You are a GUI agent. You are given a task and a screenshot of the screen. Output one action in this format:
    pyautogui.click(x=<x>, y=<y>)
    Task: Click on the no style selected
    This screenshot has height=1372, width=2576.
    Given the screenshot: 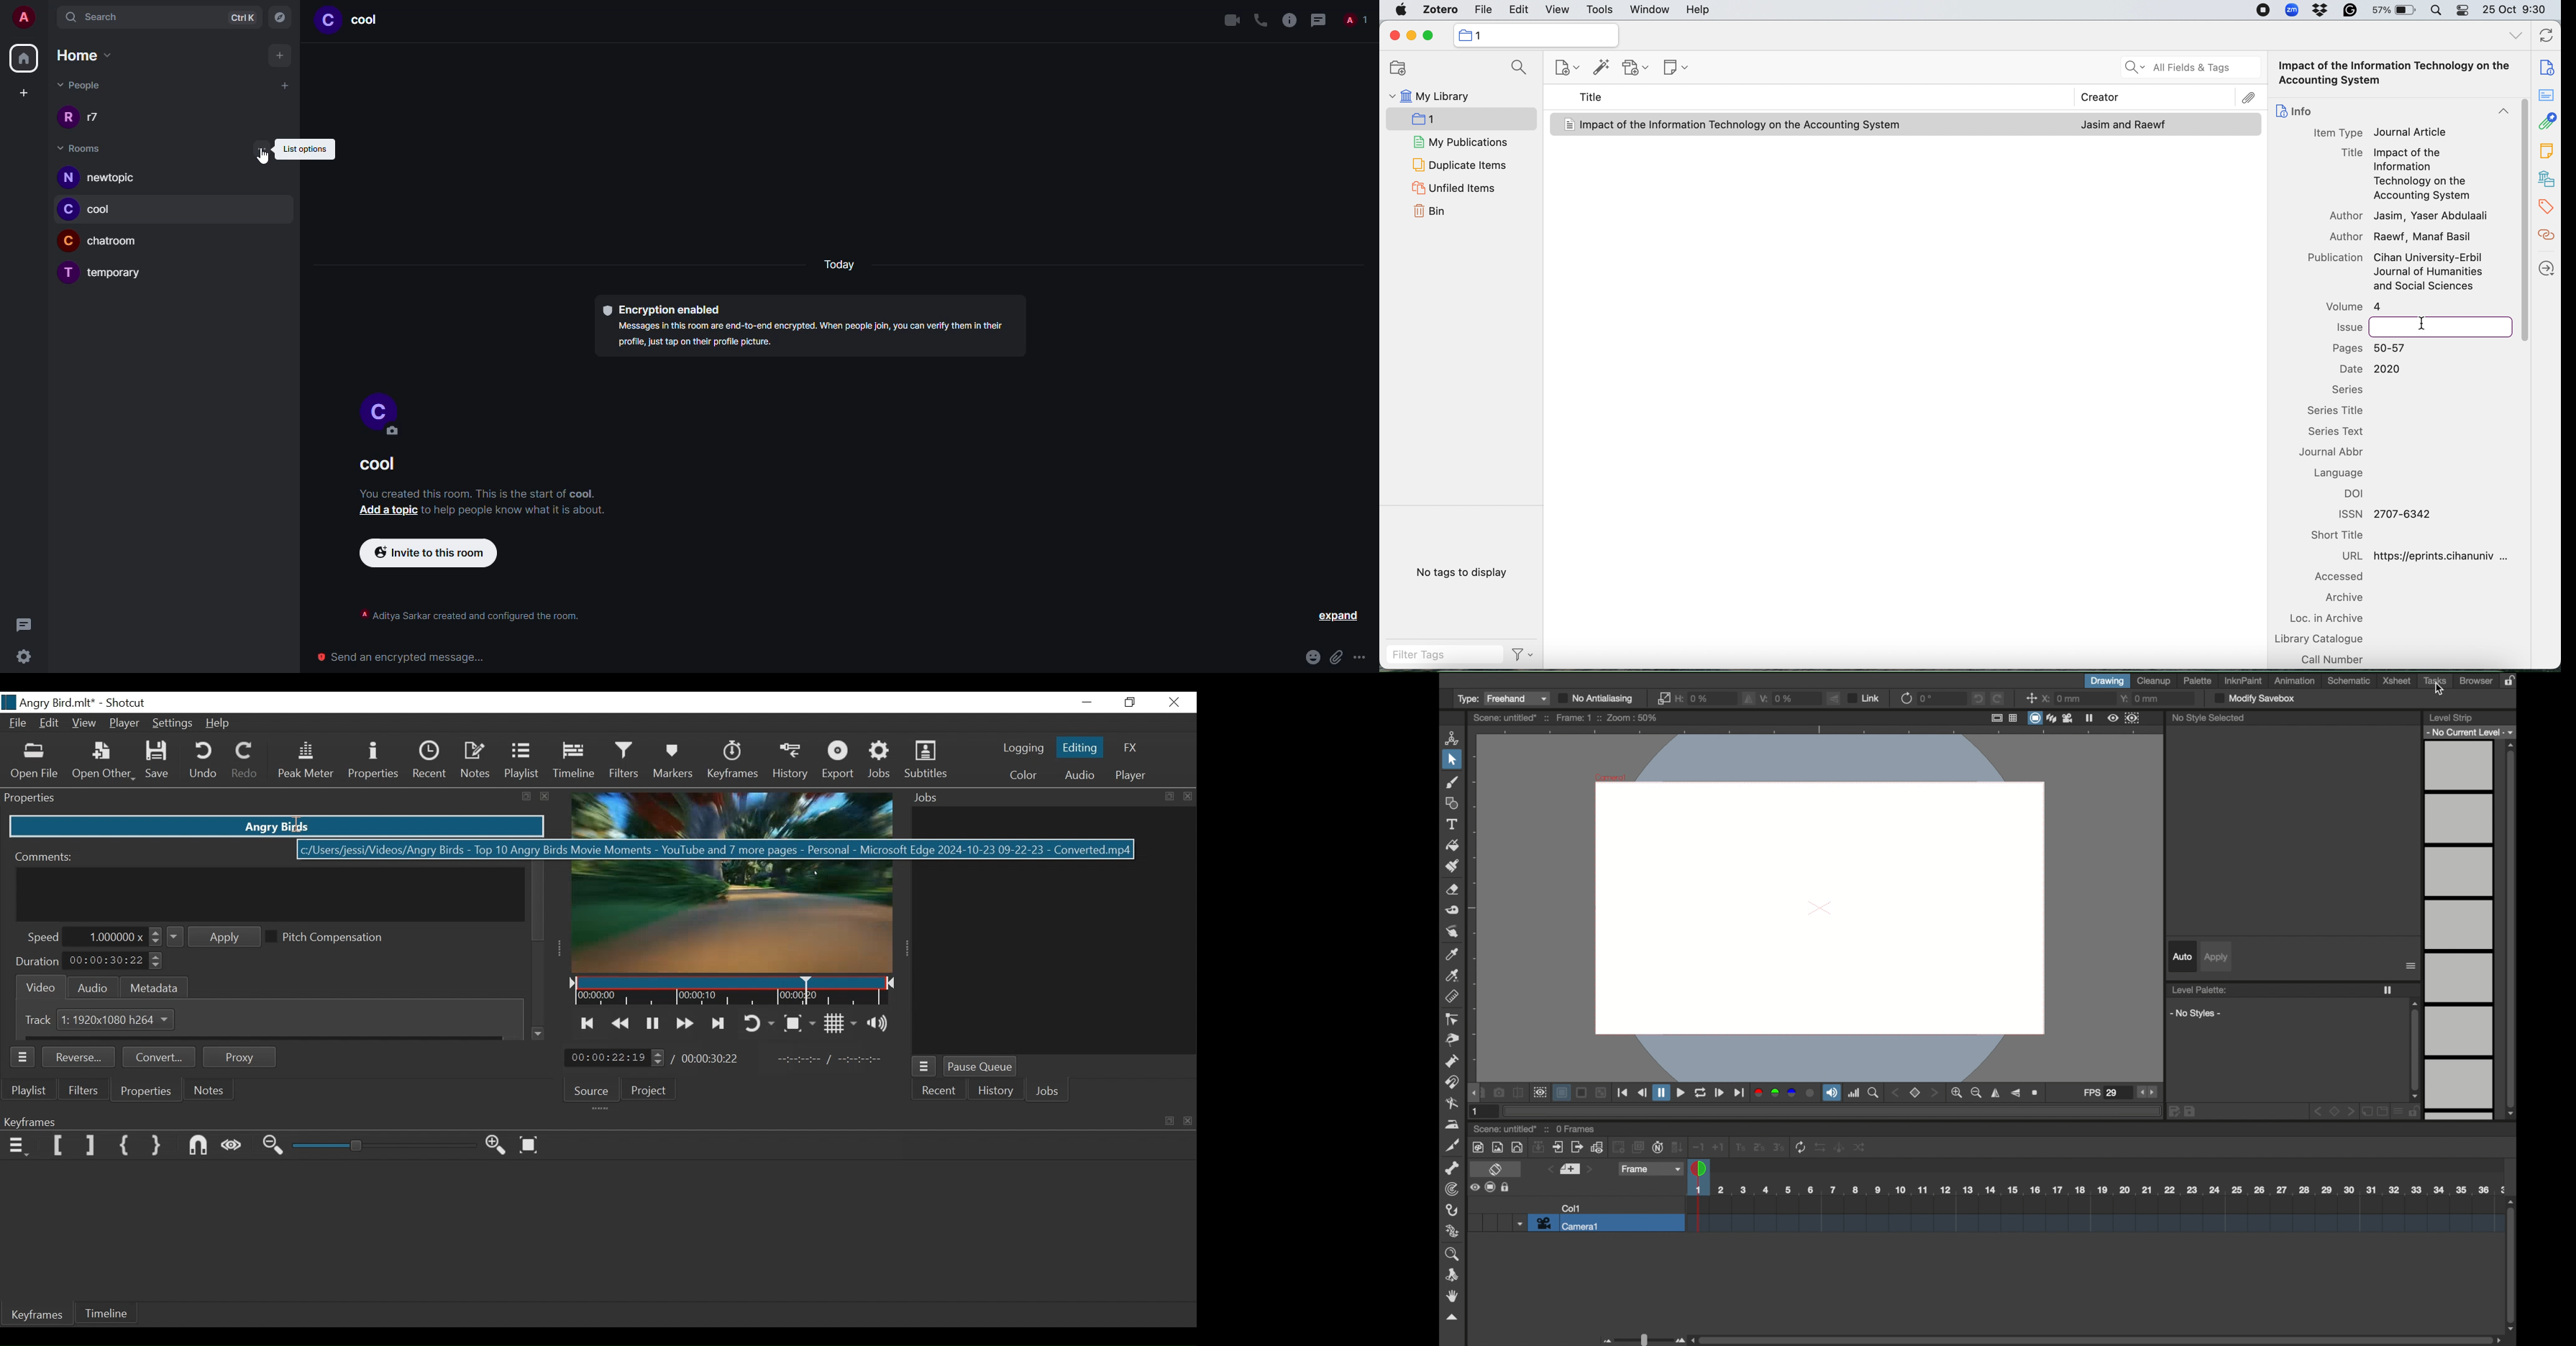 What is the action you would take?
    pyautogui.click(x=2210, y=720)
    